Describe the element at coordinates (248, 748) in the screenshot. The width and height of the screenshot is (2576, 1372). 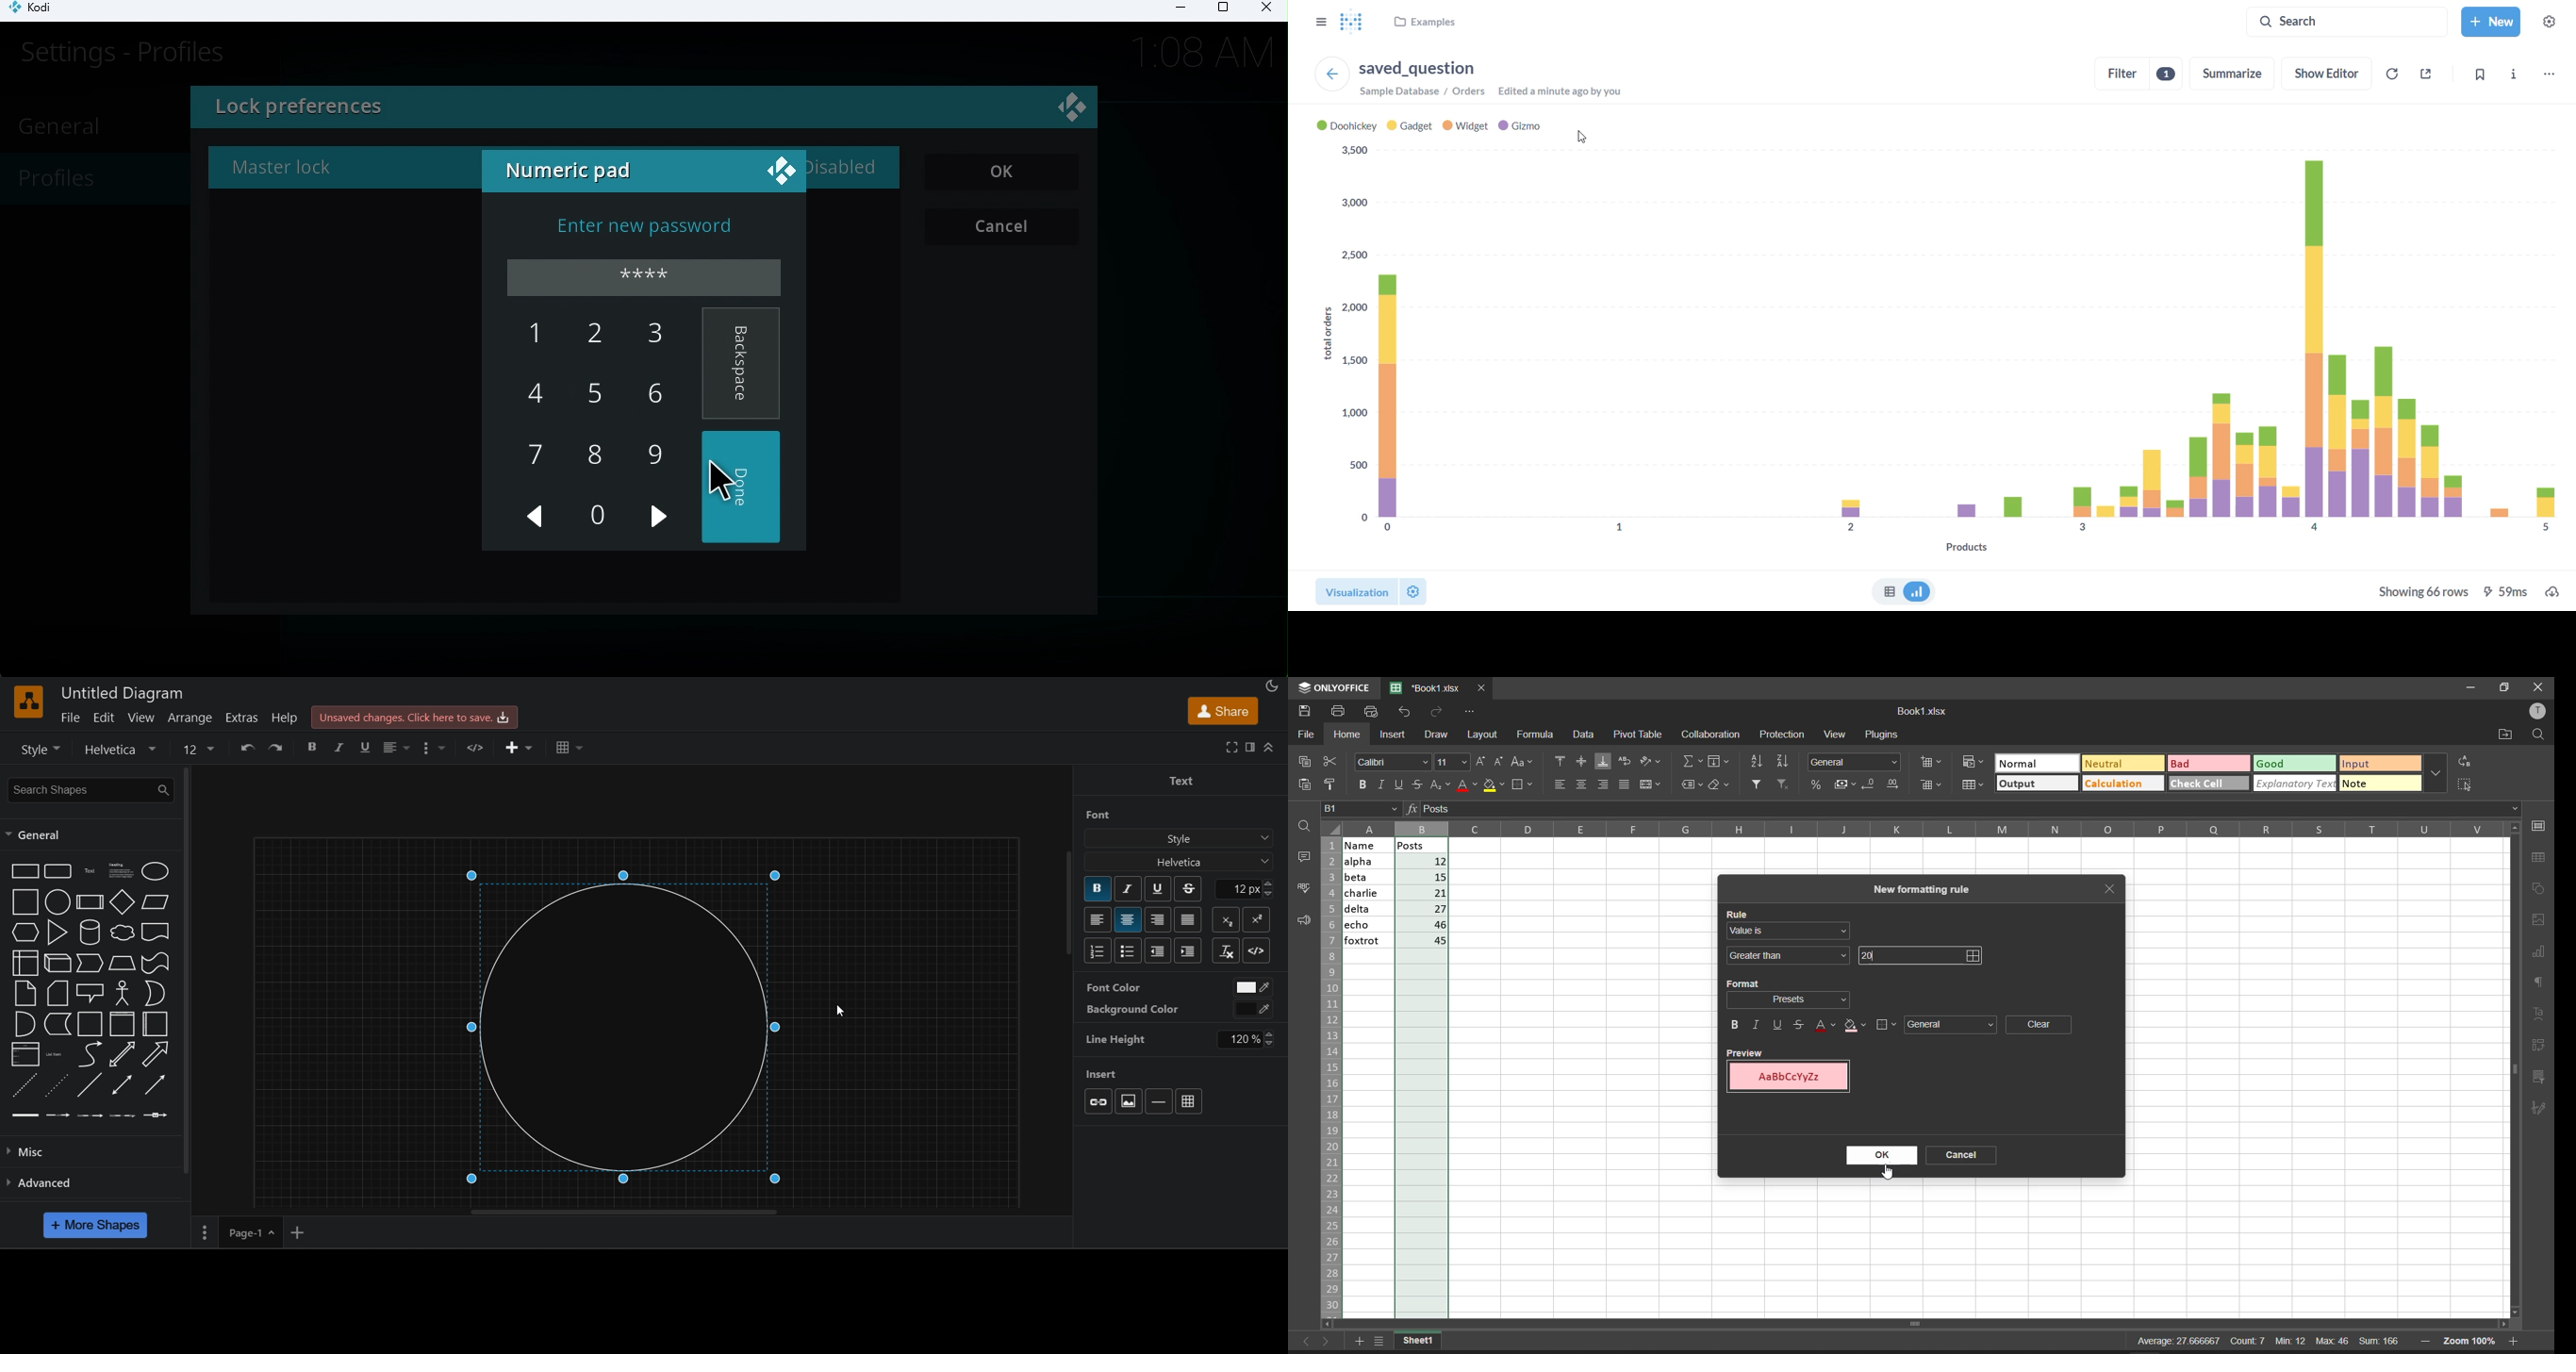
I see `undo` at that location.